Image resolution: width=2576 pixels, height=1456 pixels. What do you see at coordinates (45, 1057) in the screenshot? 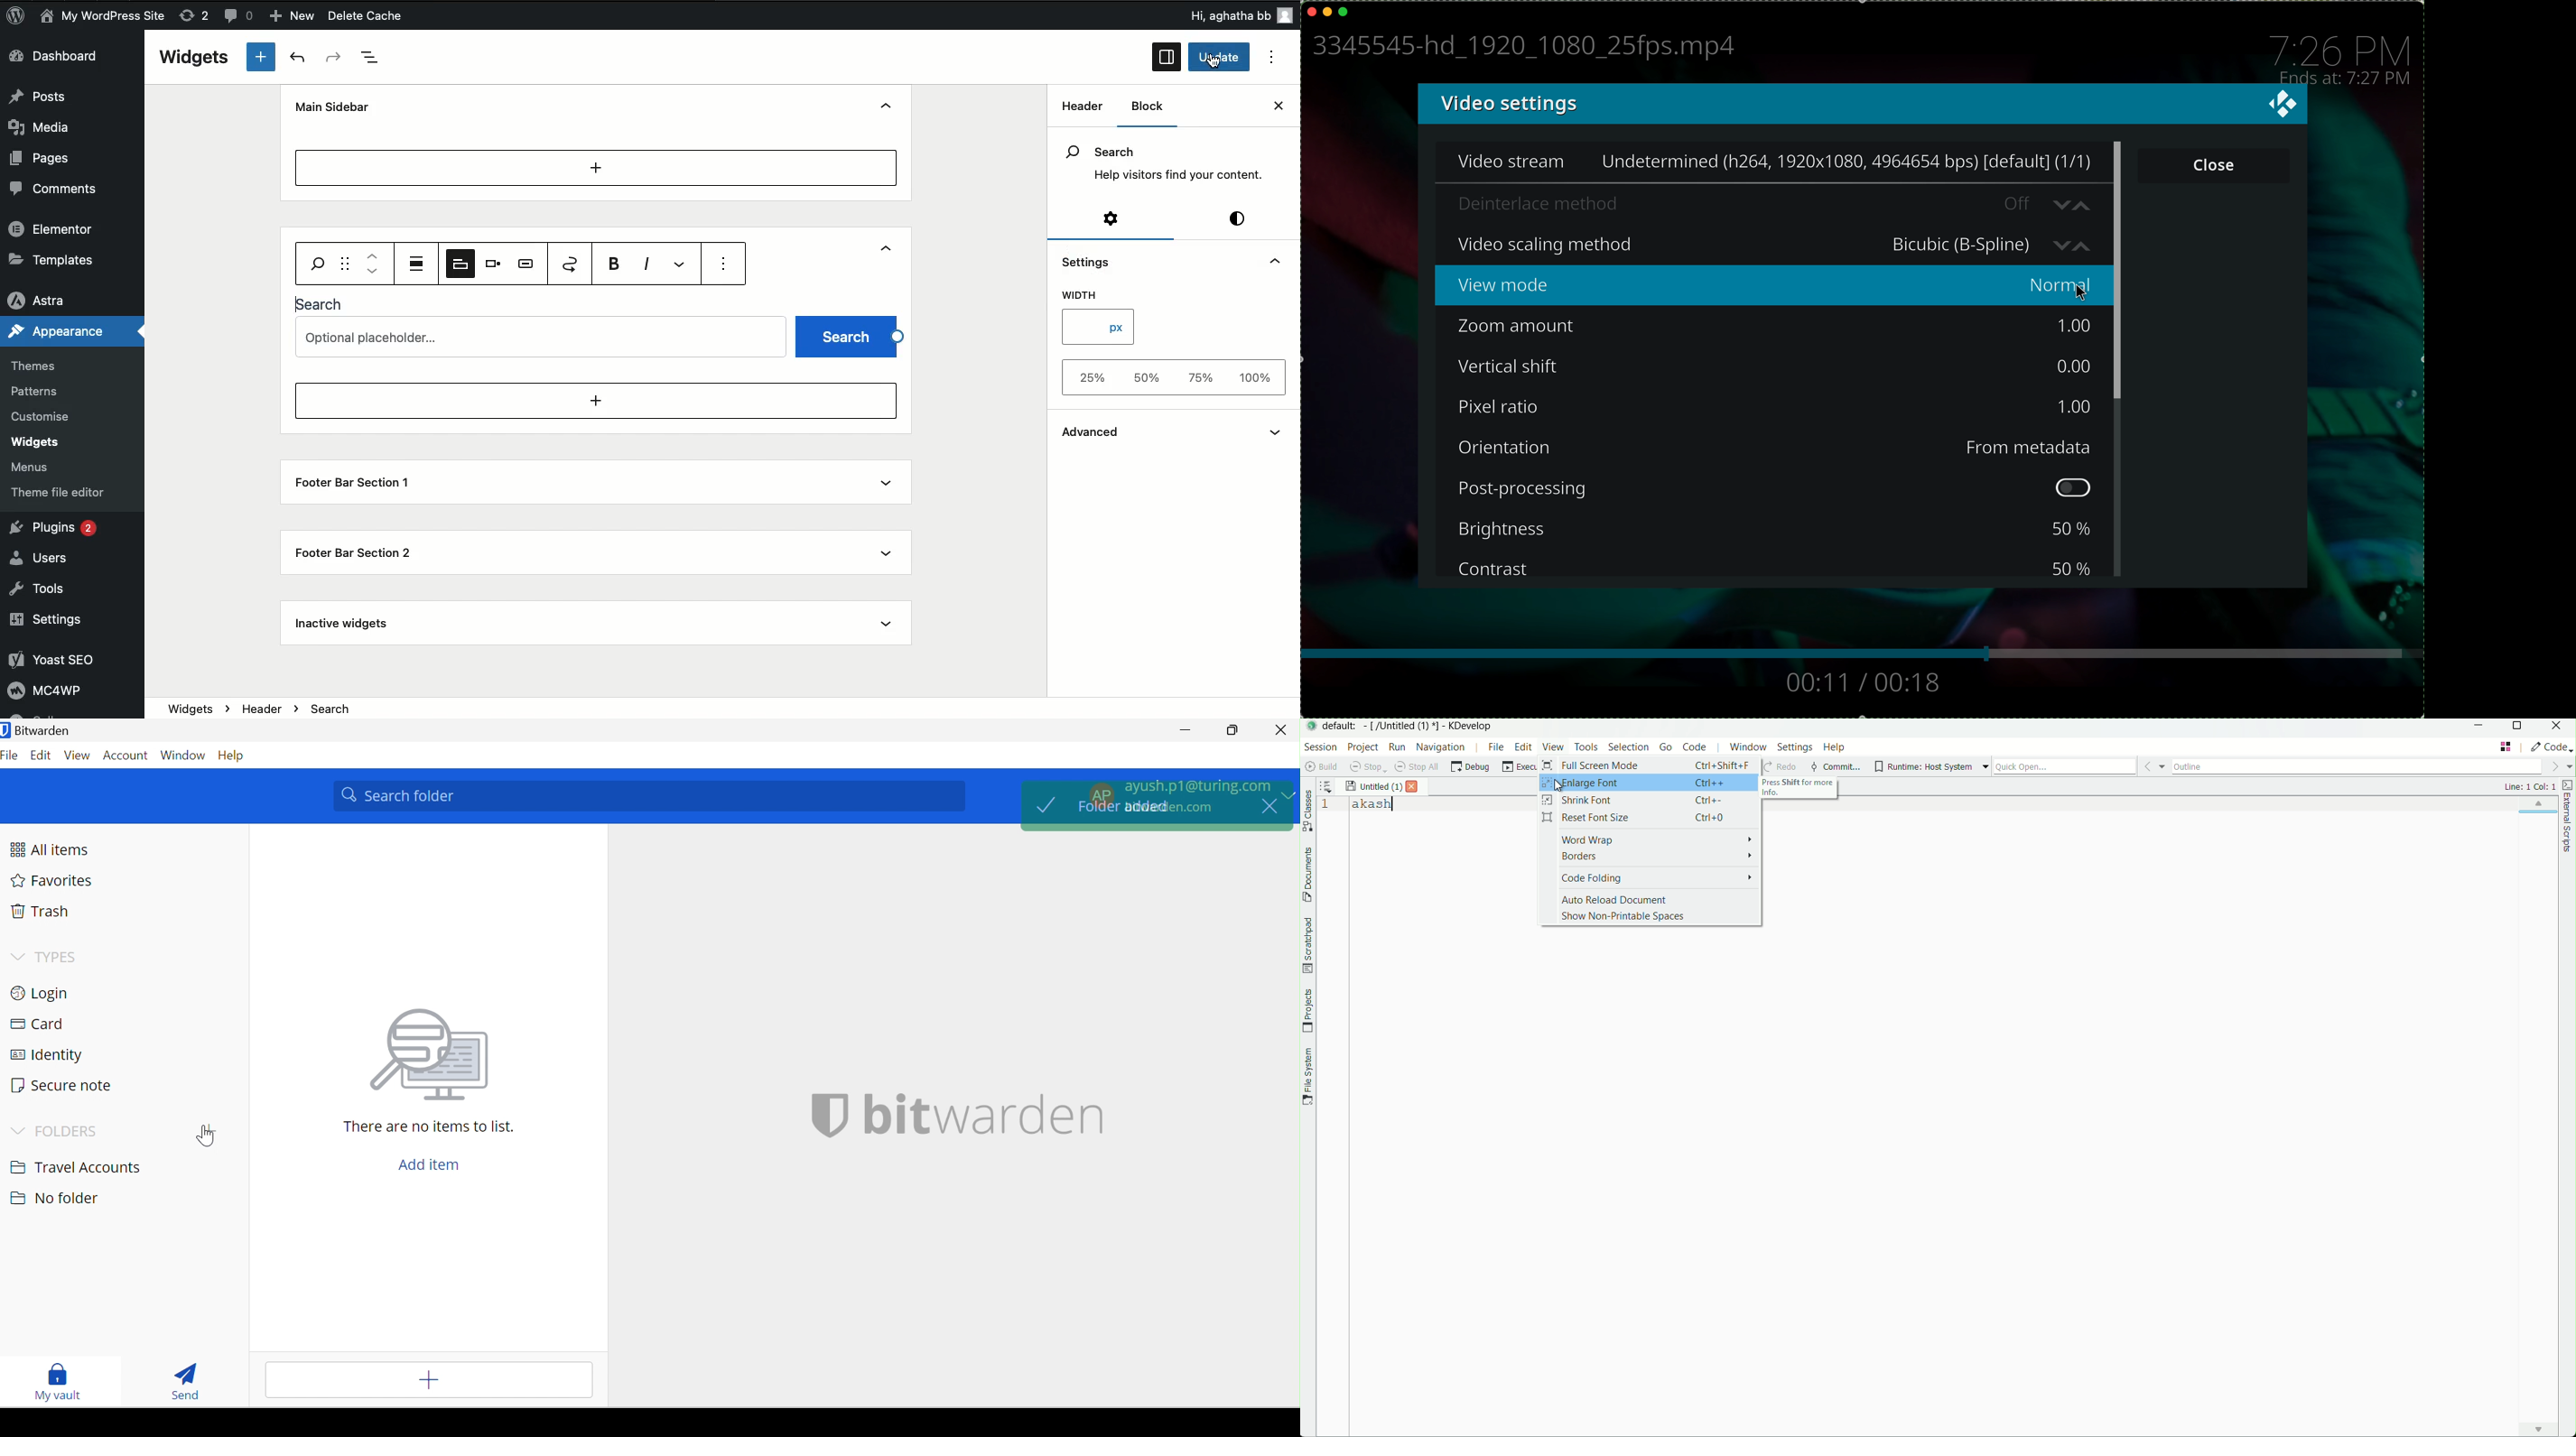
I see `Identity` at bounding box center [45, 1057].